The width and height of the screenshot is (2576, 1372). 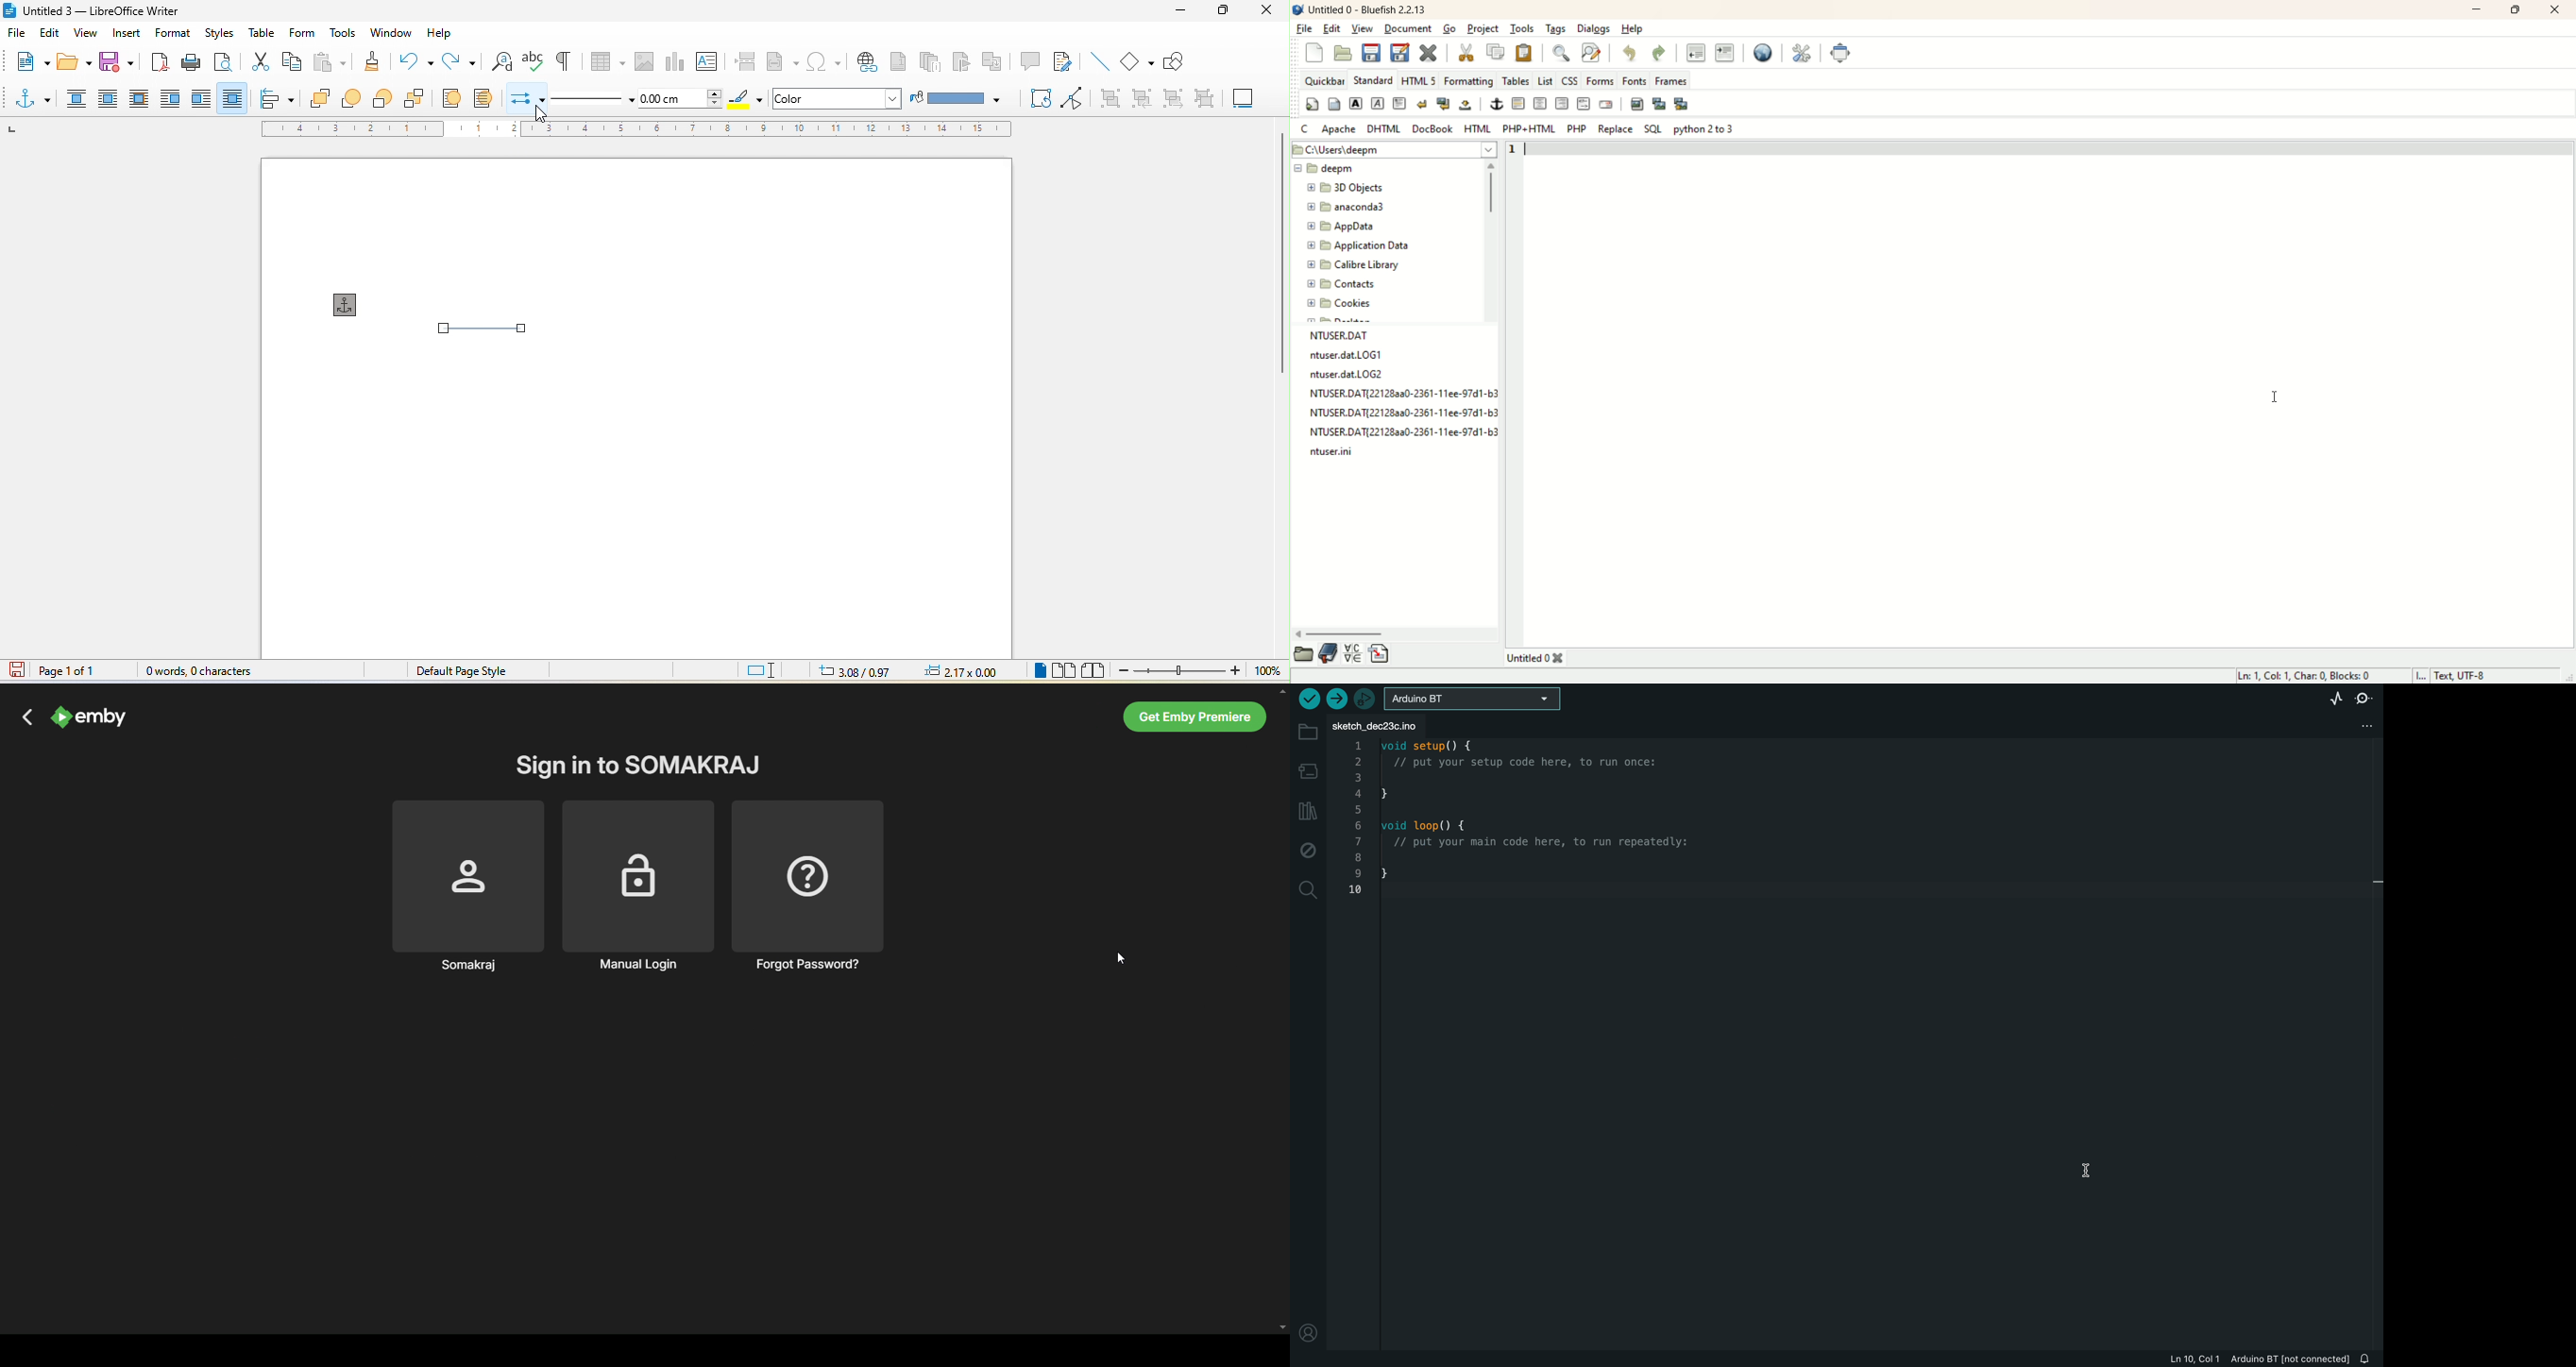 I want to click on image, so click(x=642, y=59).